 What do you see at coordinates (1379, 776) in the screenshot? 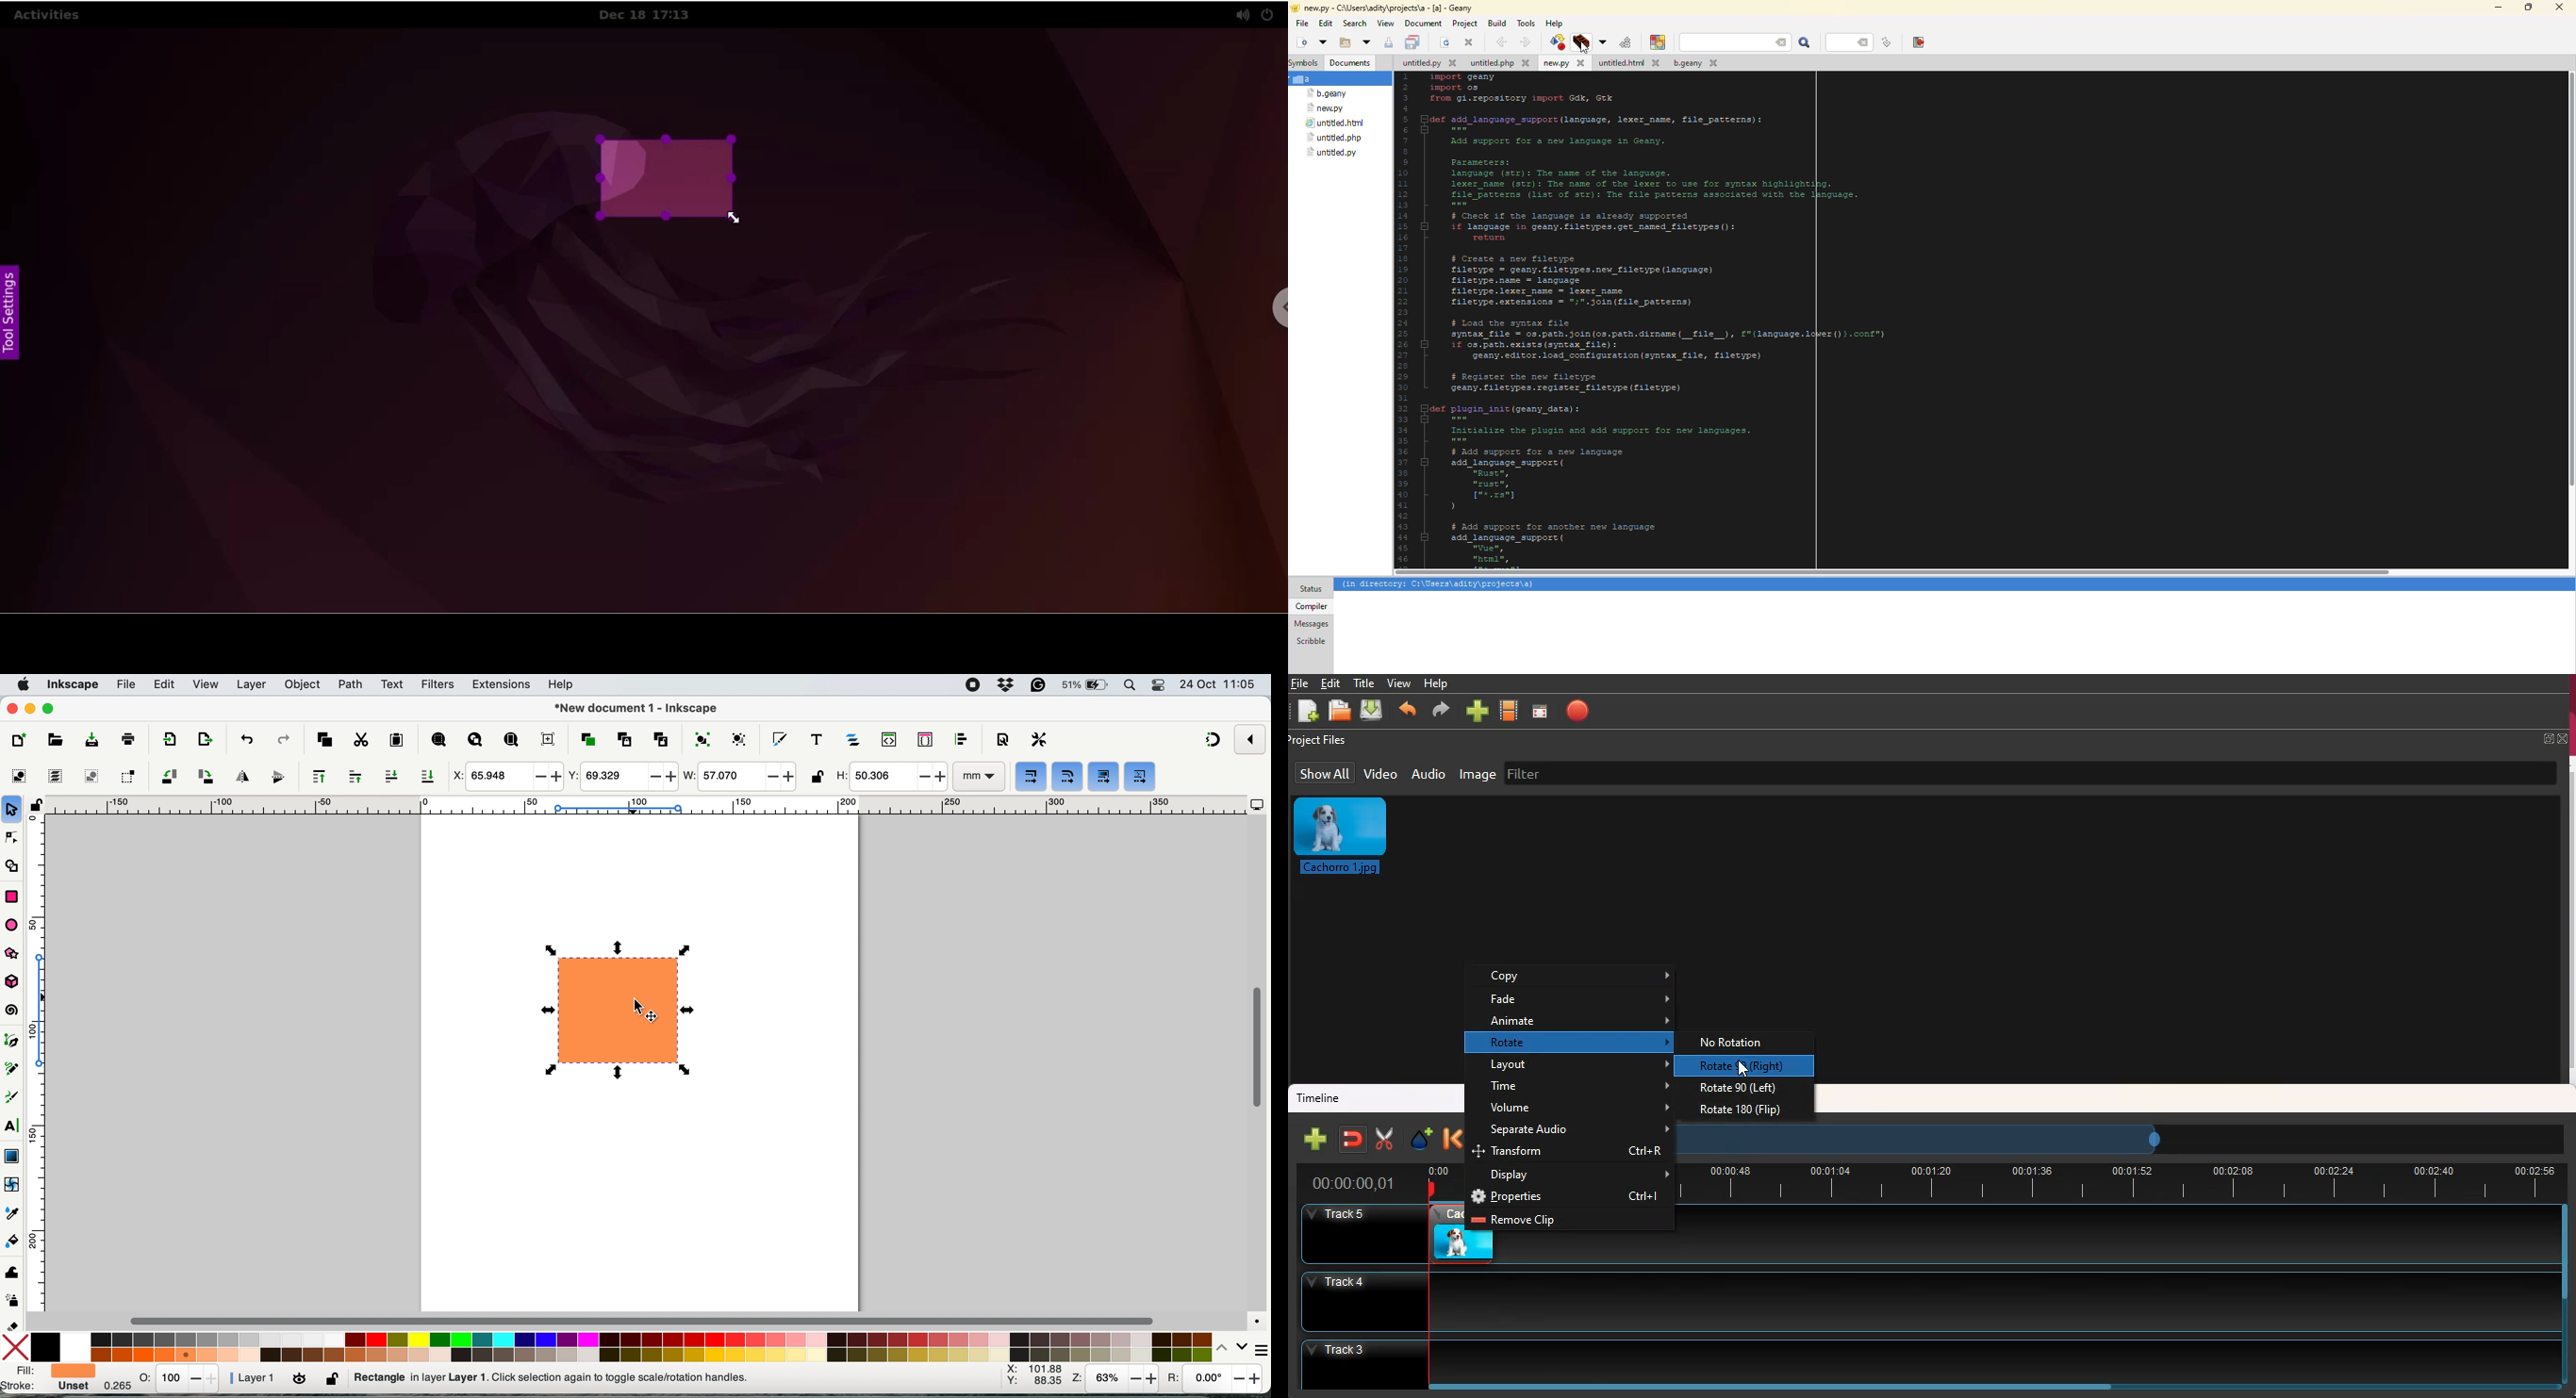
I see `video` at bounding box center [1379, 776].